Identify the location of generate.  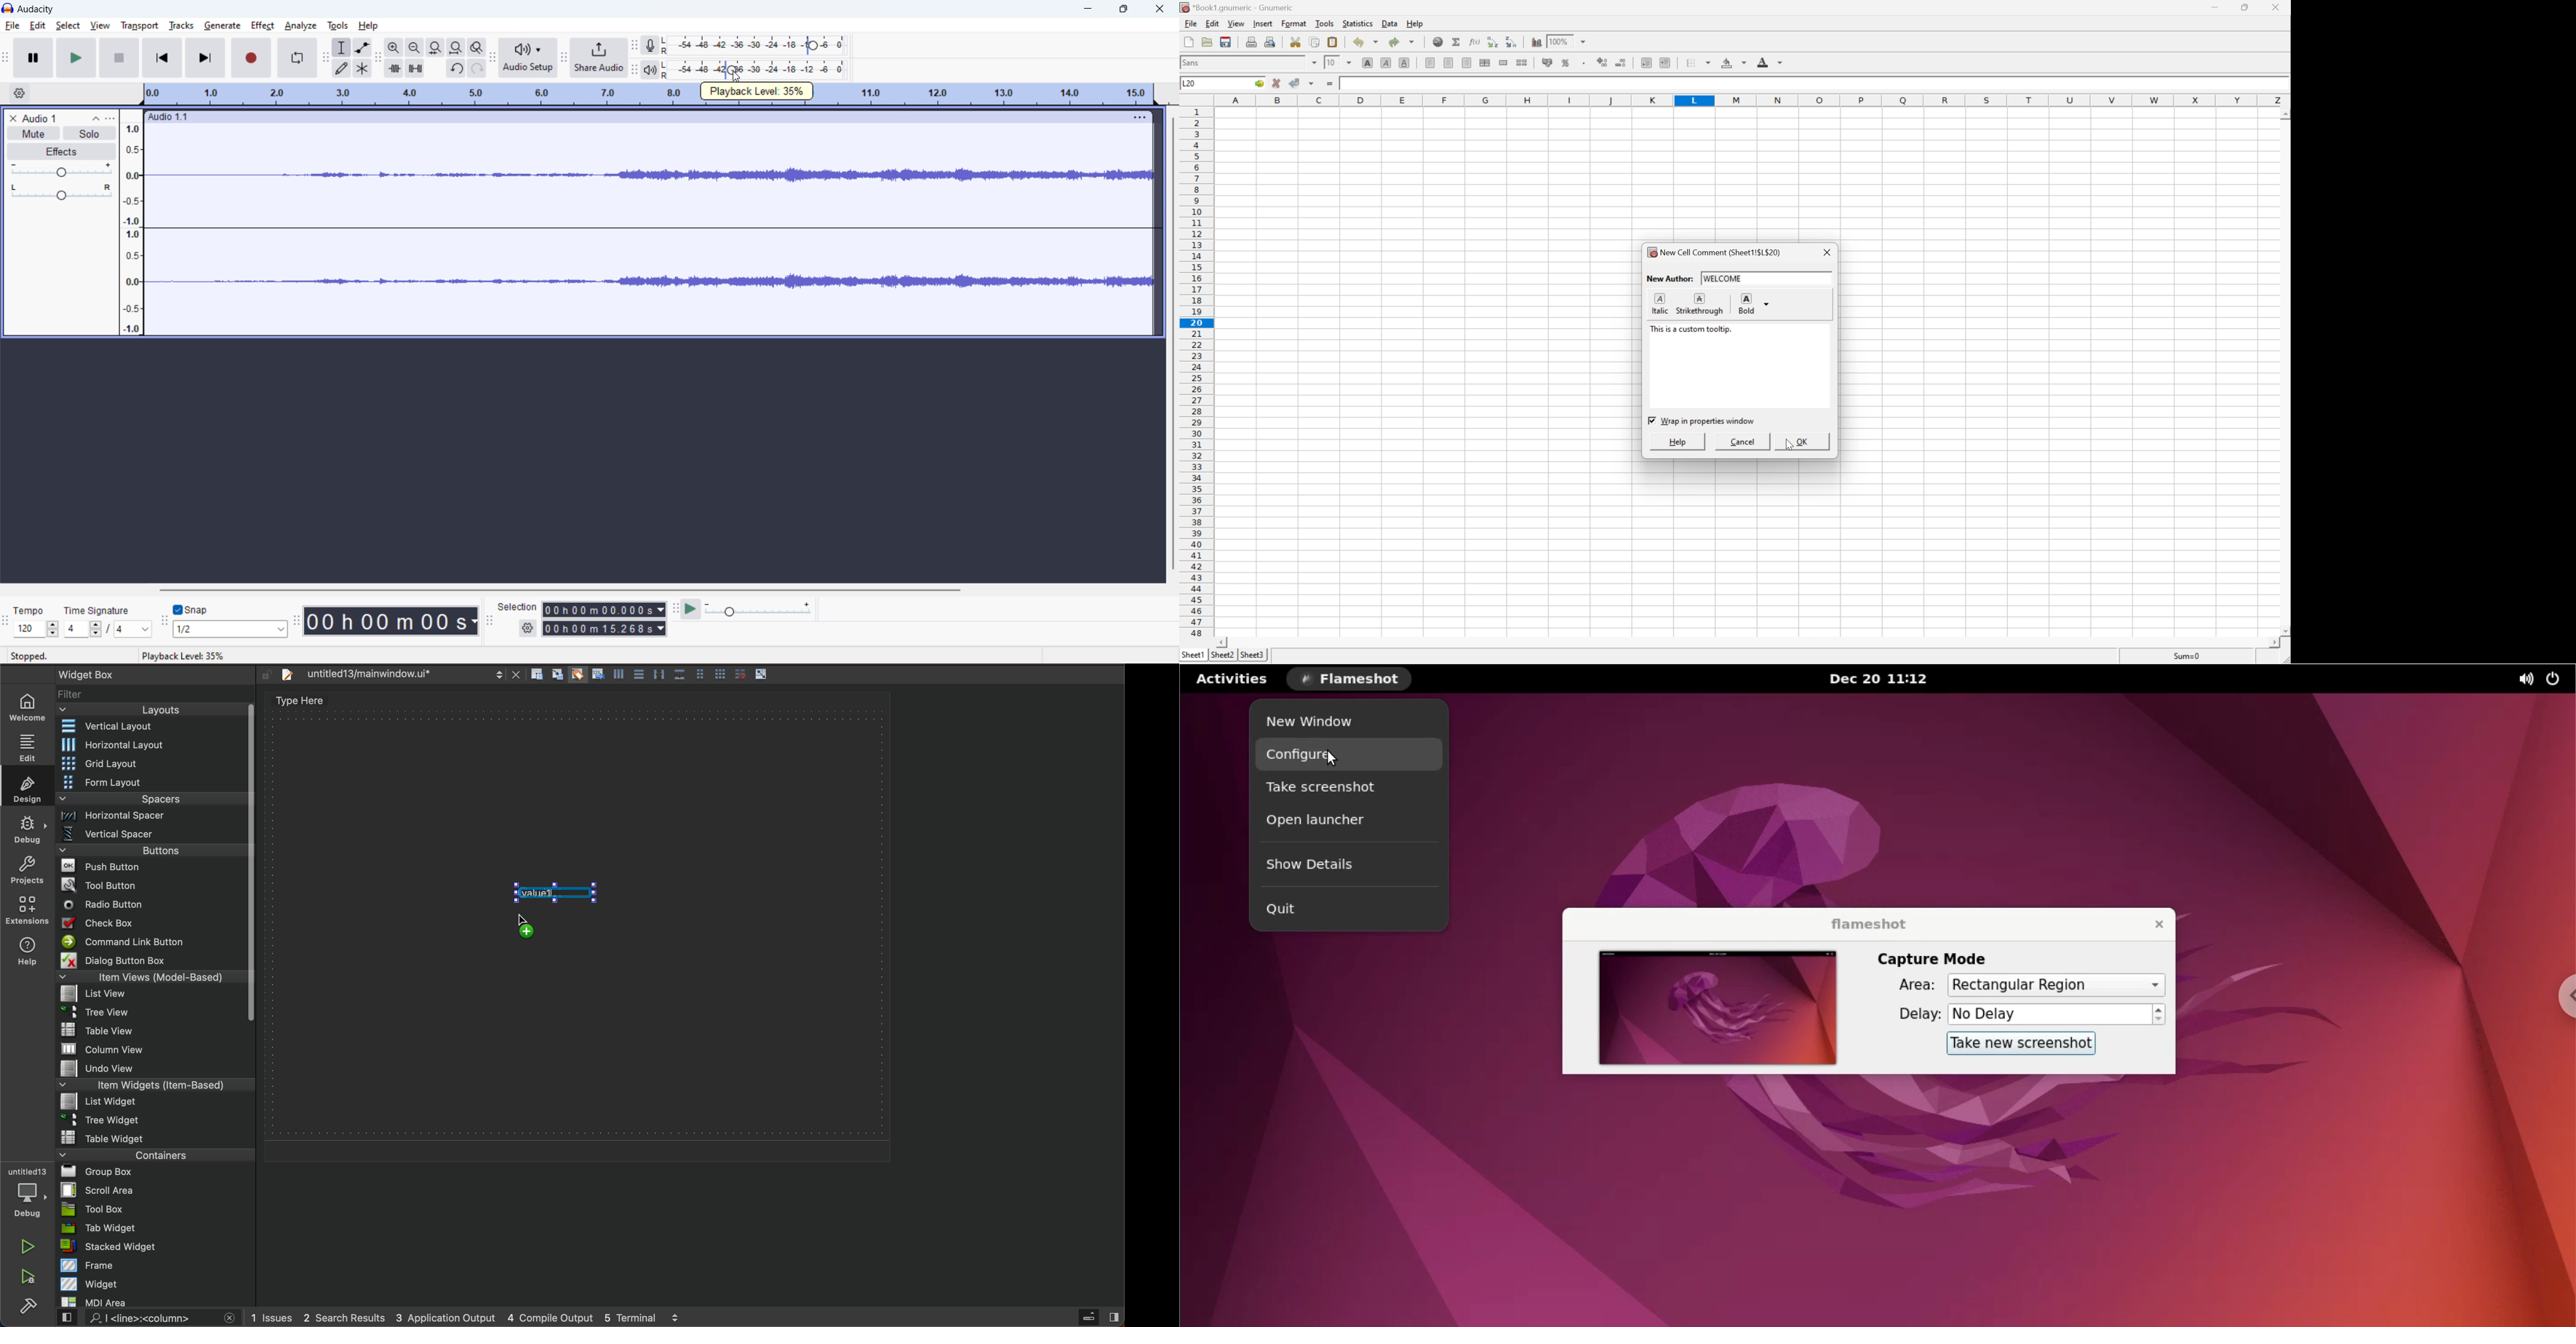
(222, 25).